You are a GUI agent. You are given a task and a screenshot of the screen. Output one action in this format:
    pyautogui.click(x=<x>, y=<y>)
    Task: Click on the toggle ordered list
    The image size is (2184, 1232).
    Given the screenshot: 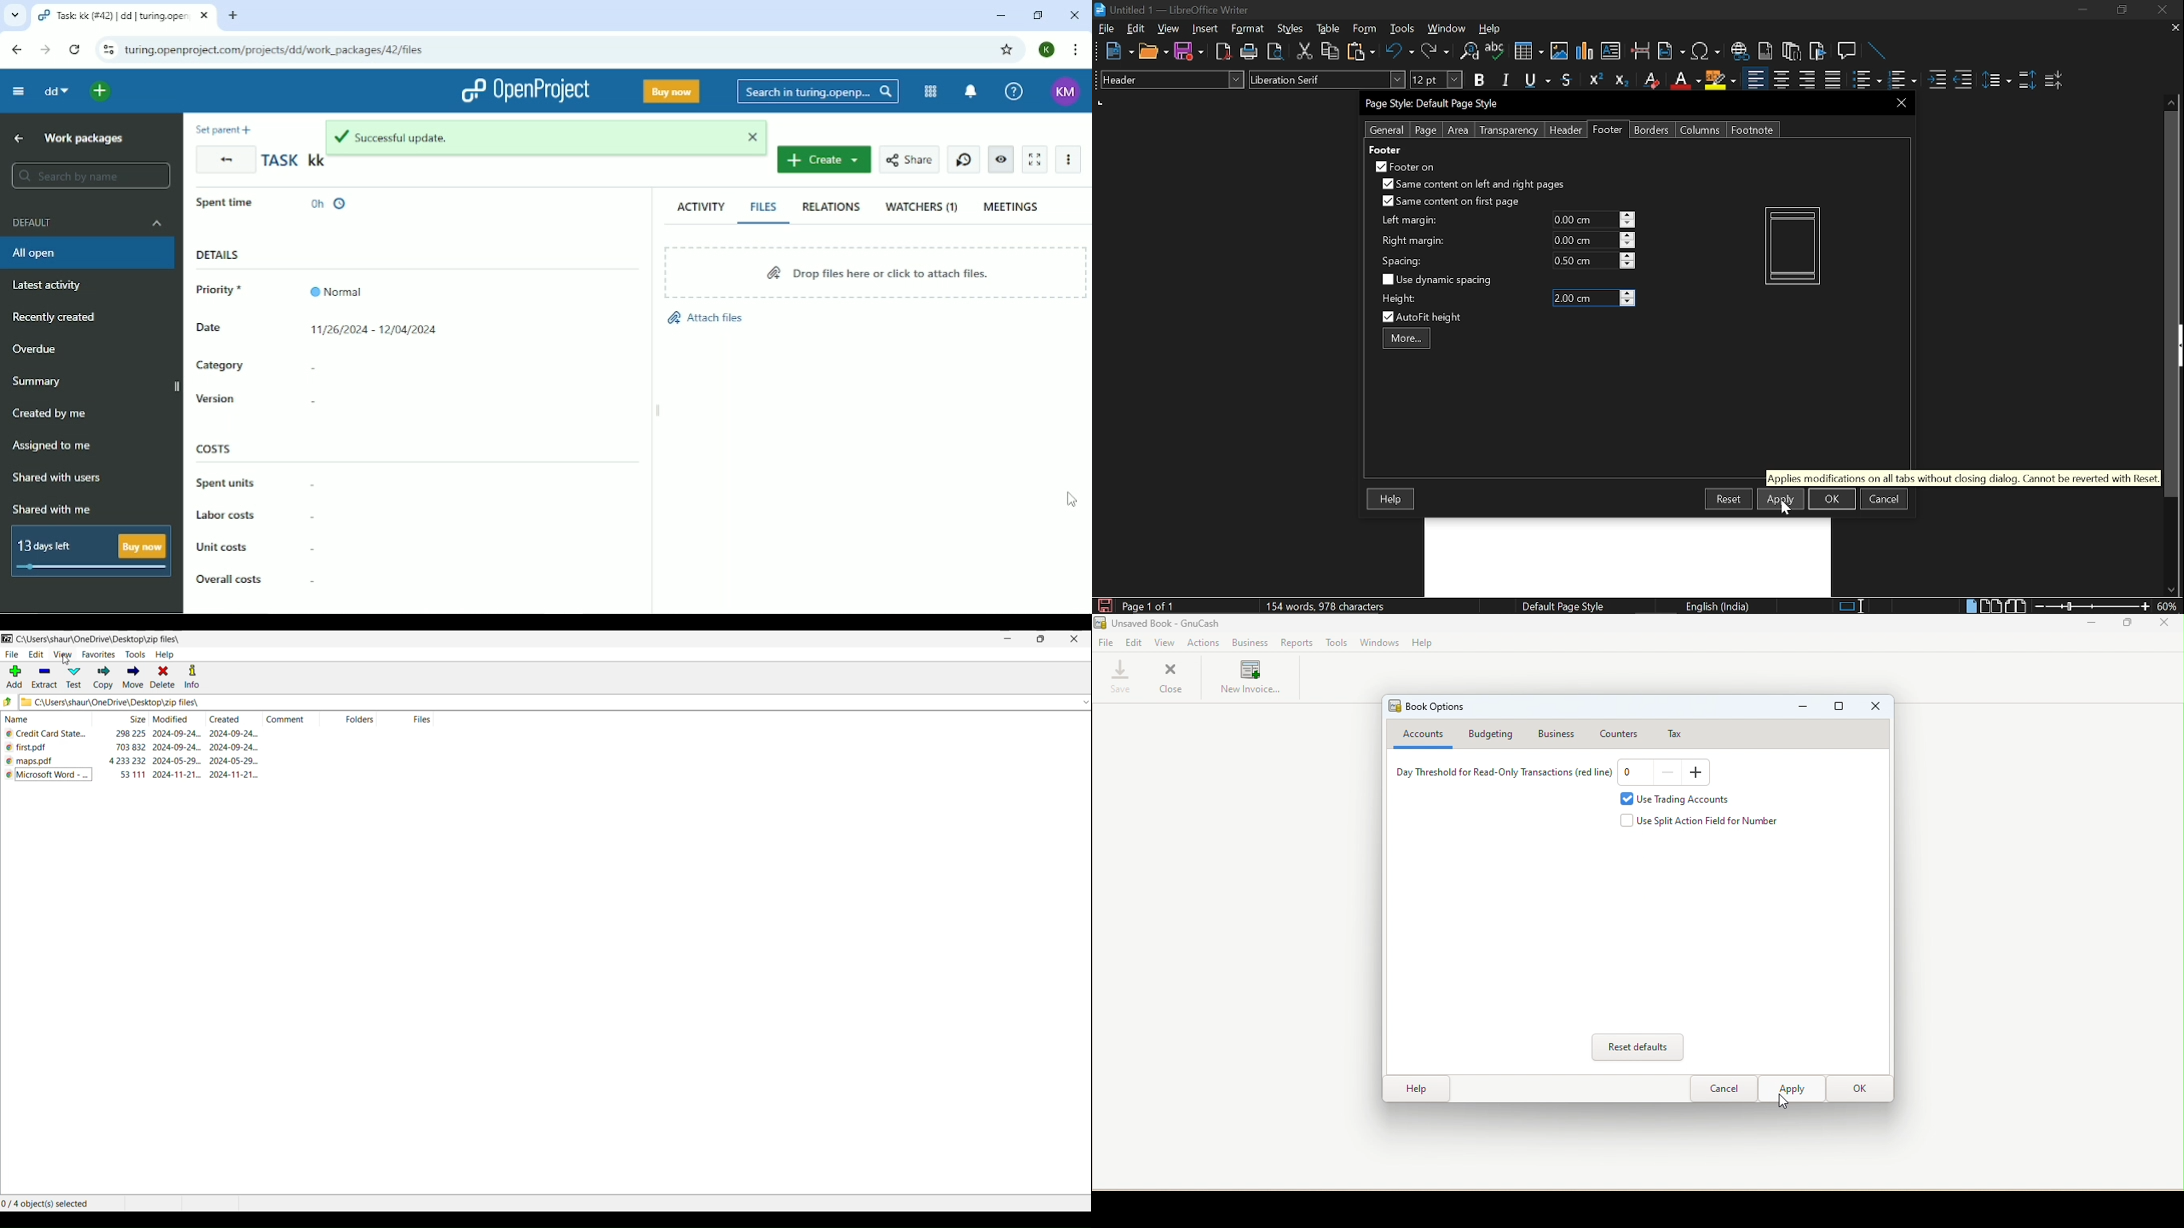 What is the action you would take?
    pyautogui.click(x=1867, y=80)
    